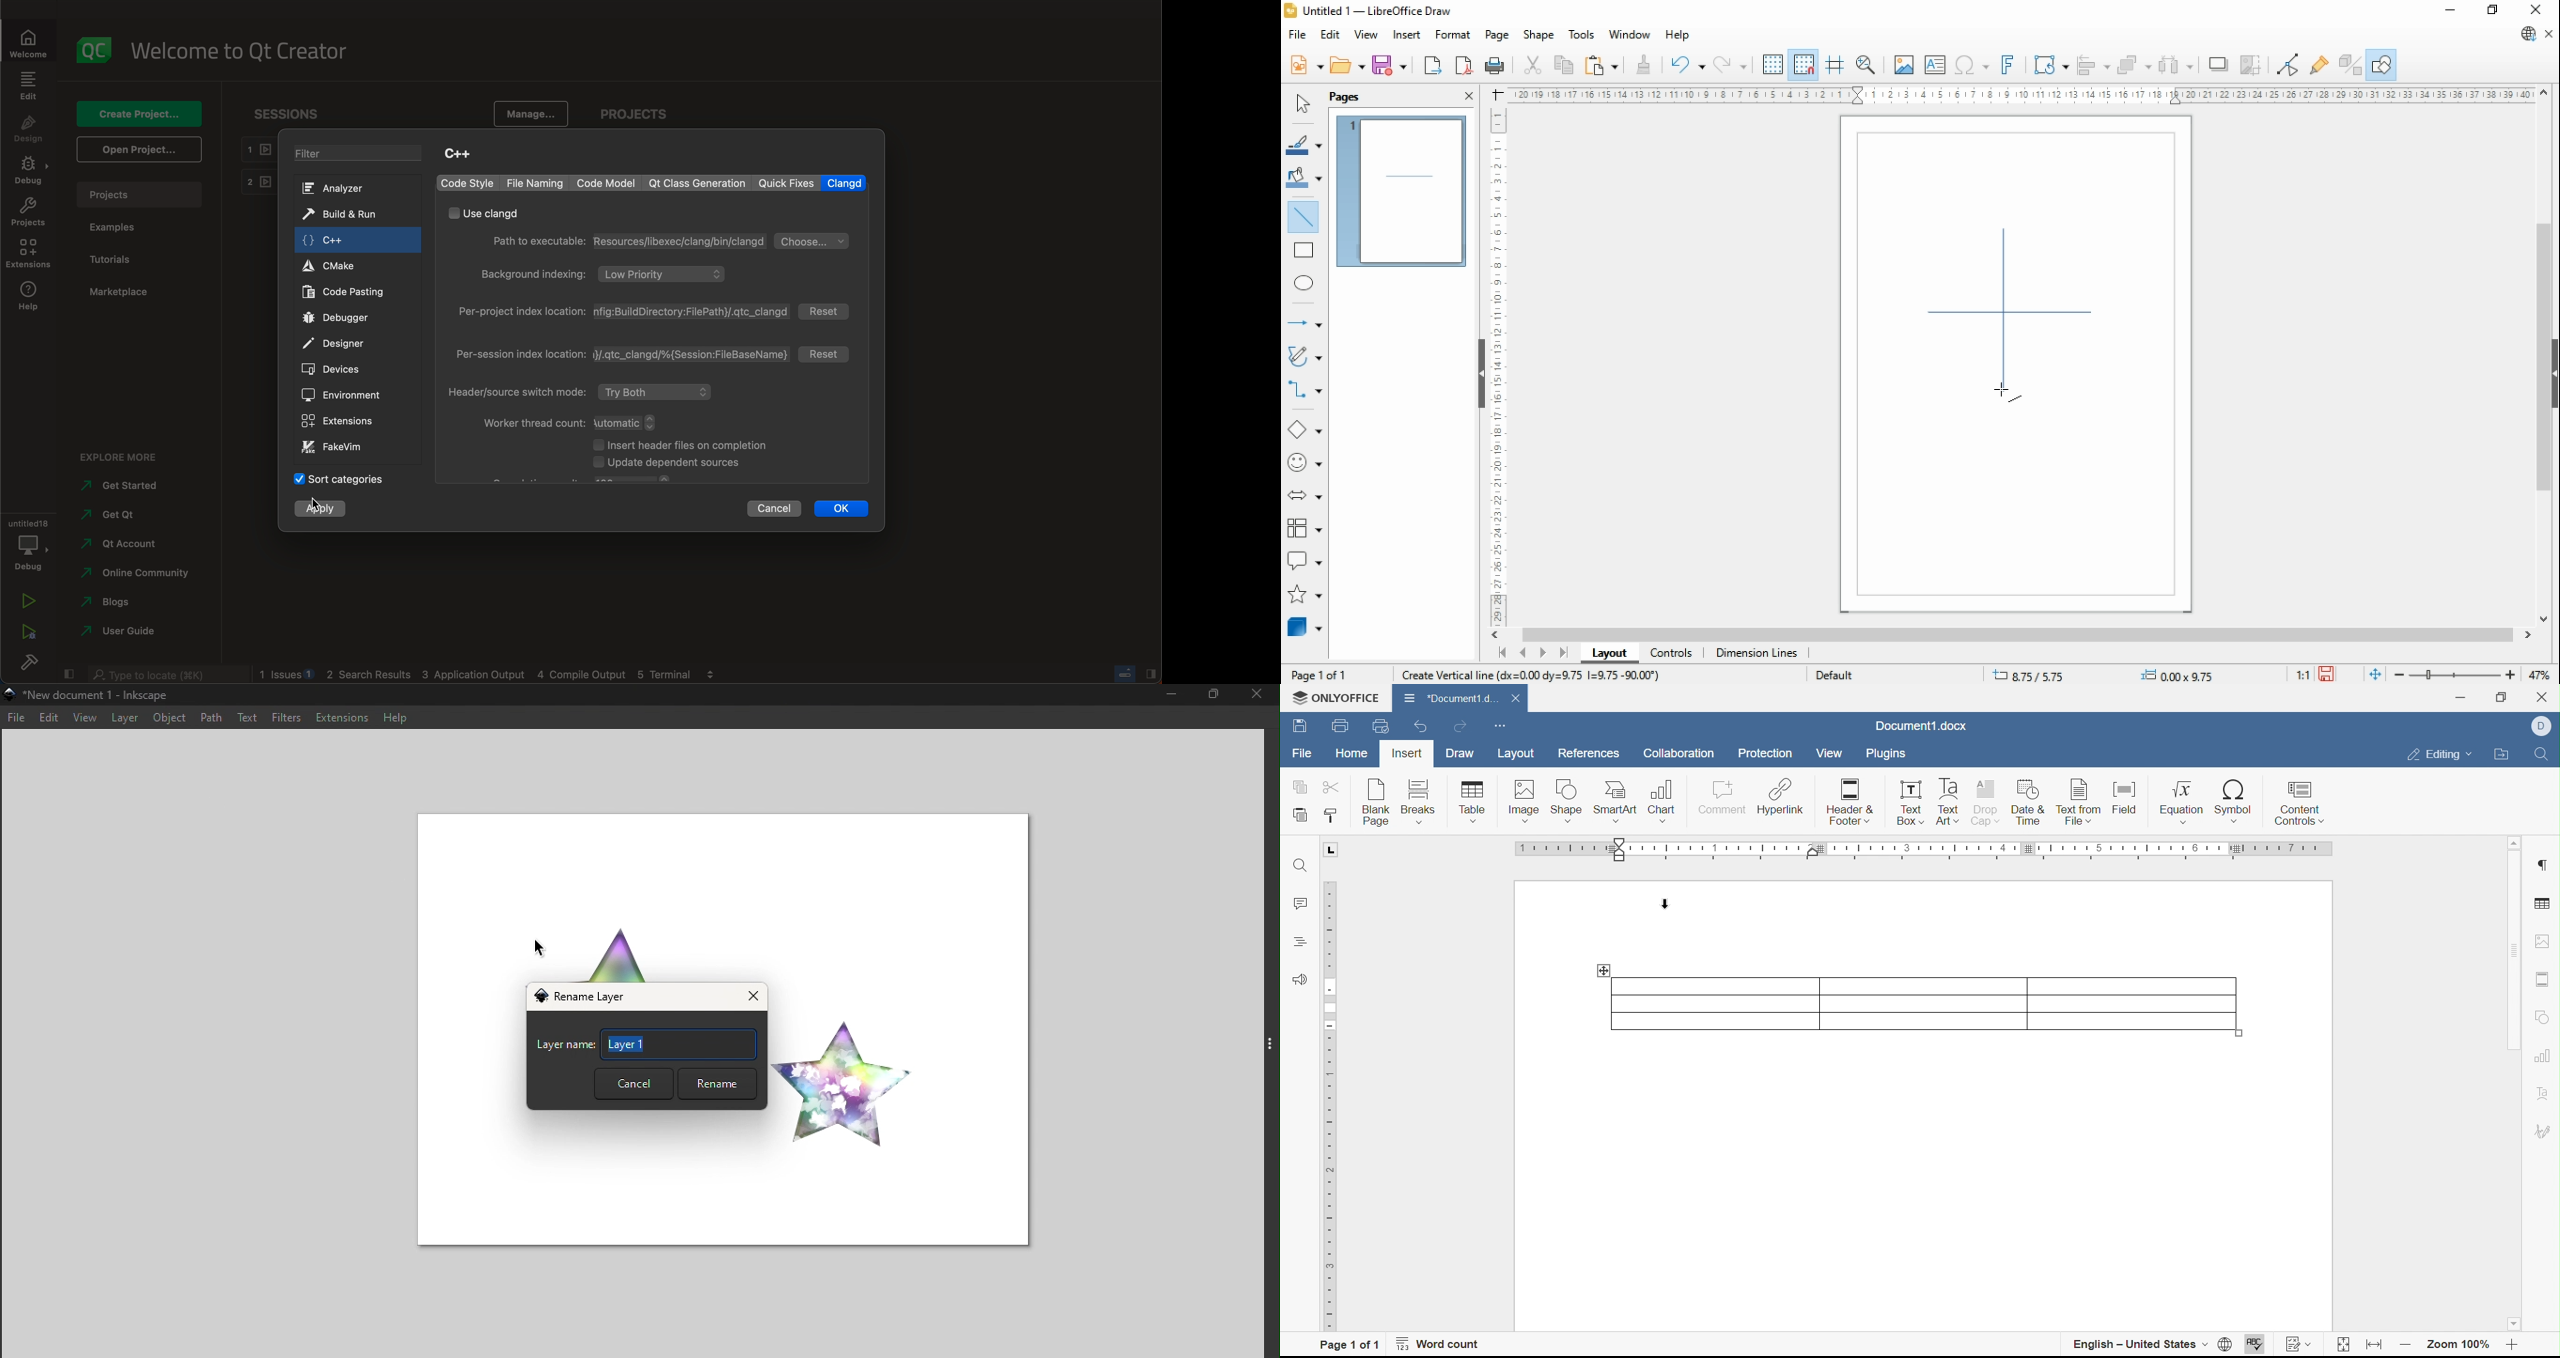 The width and height of the screenshot is (2576, 1372). Describe the element at coordinates (1951, 802) in the screenshot. I see `Text art` at that location.